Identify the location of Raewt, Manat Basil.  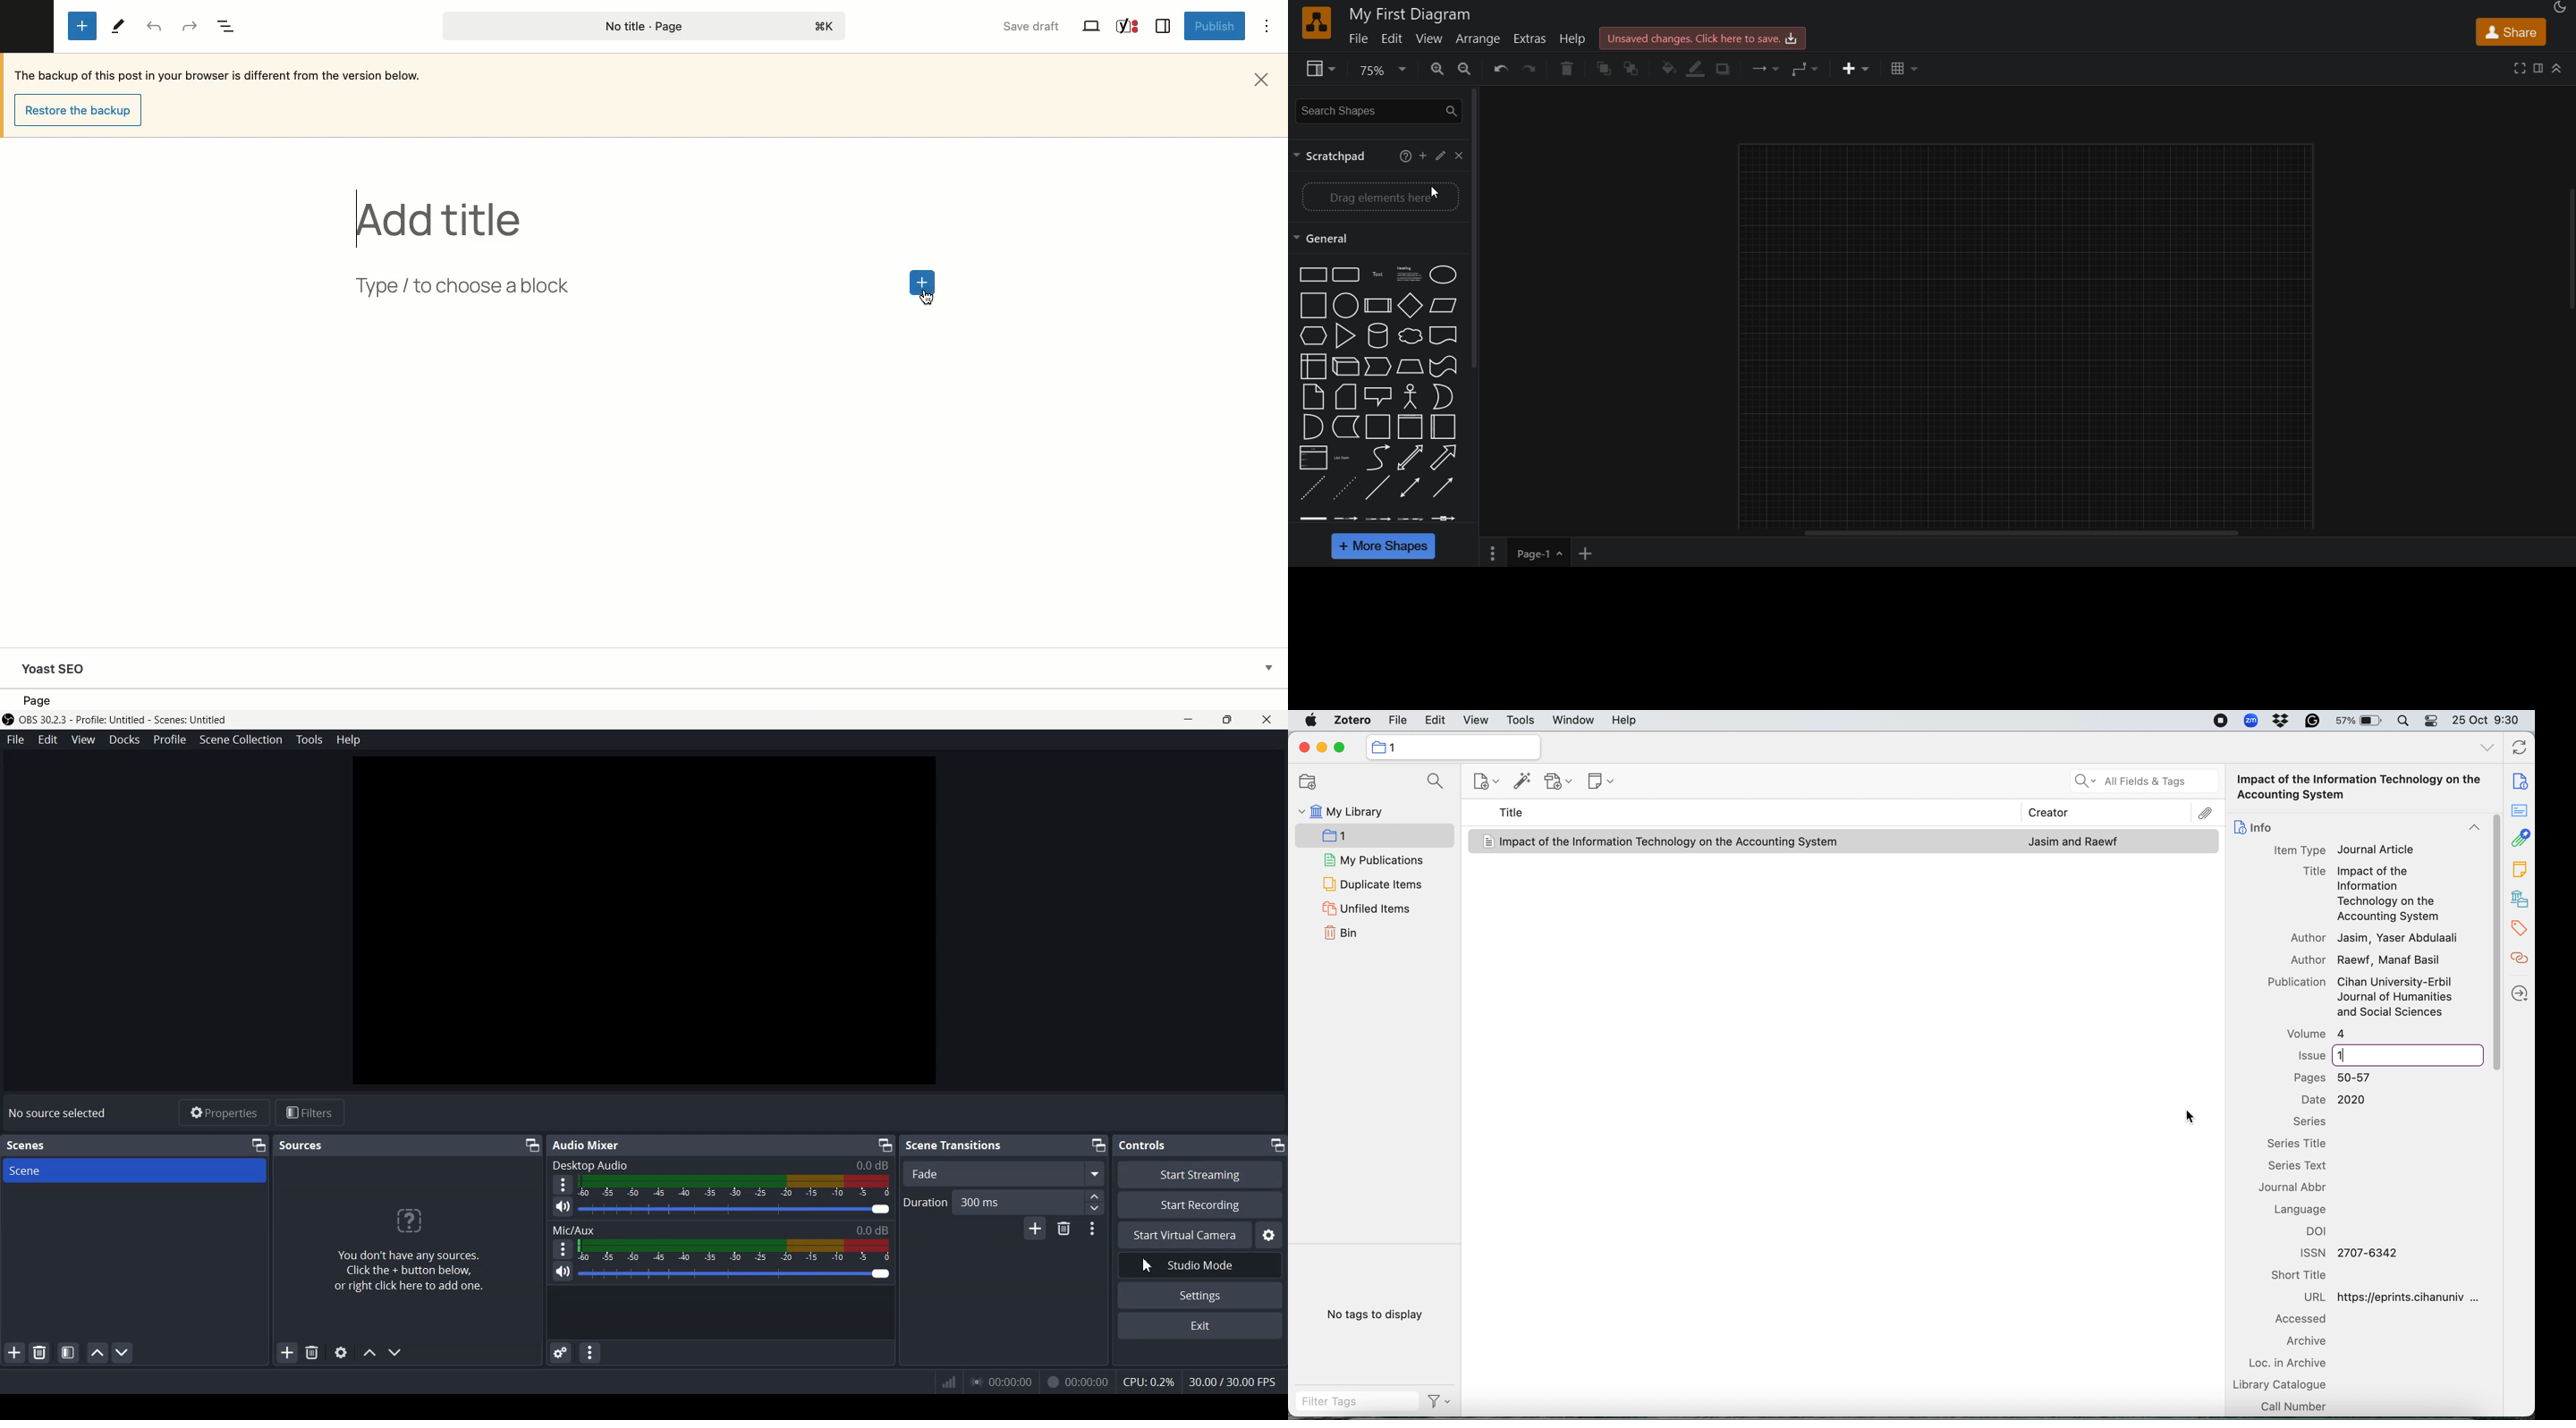
(2390, 962).